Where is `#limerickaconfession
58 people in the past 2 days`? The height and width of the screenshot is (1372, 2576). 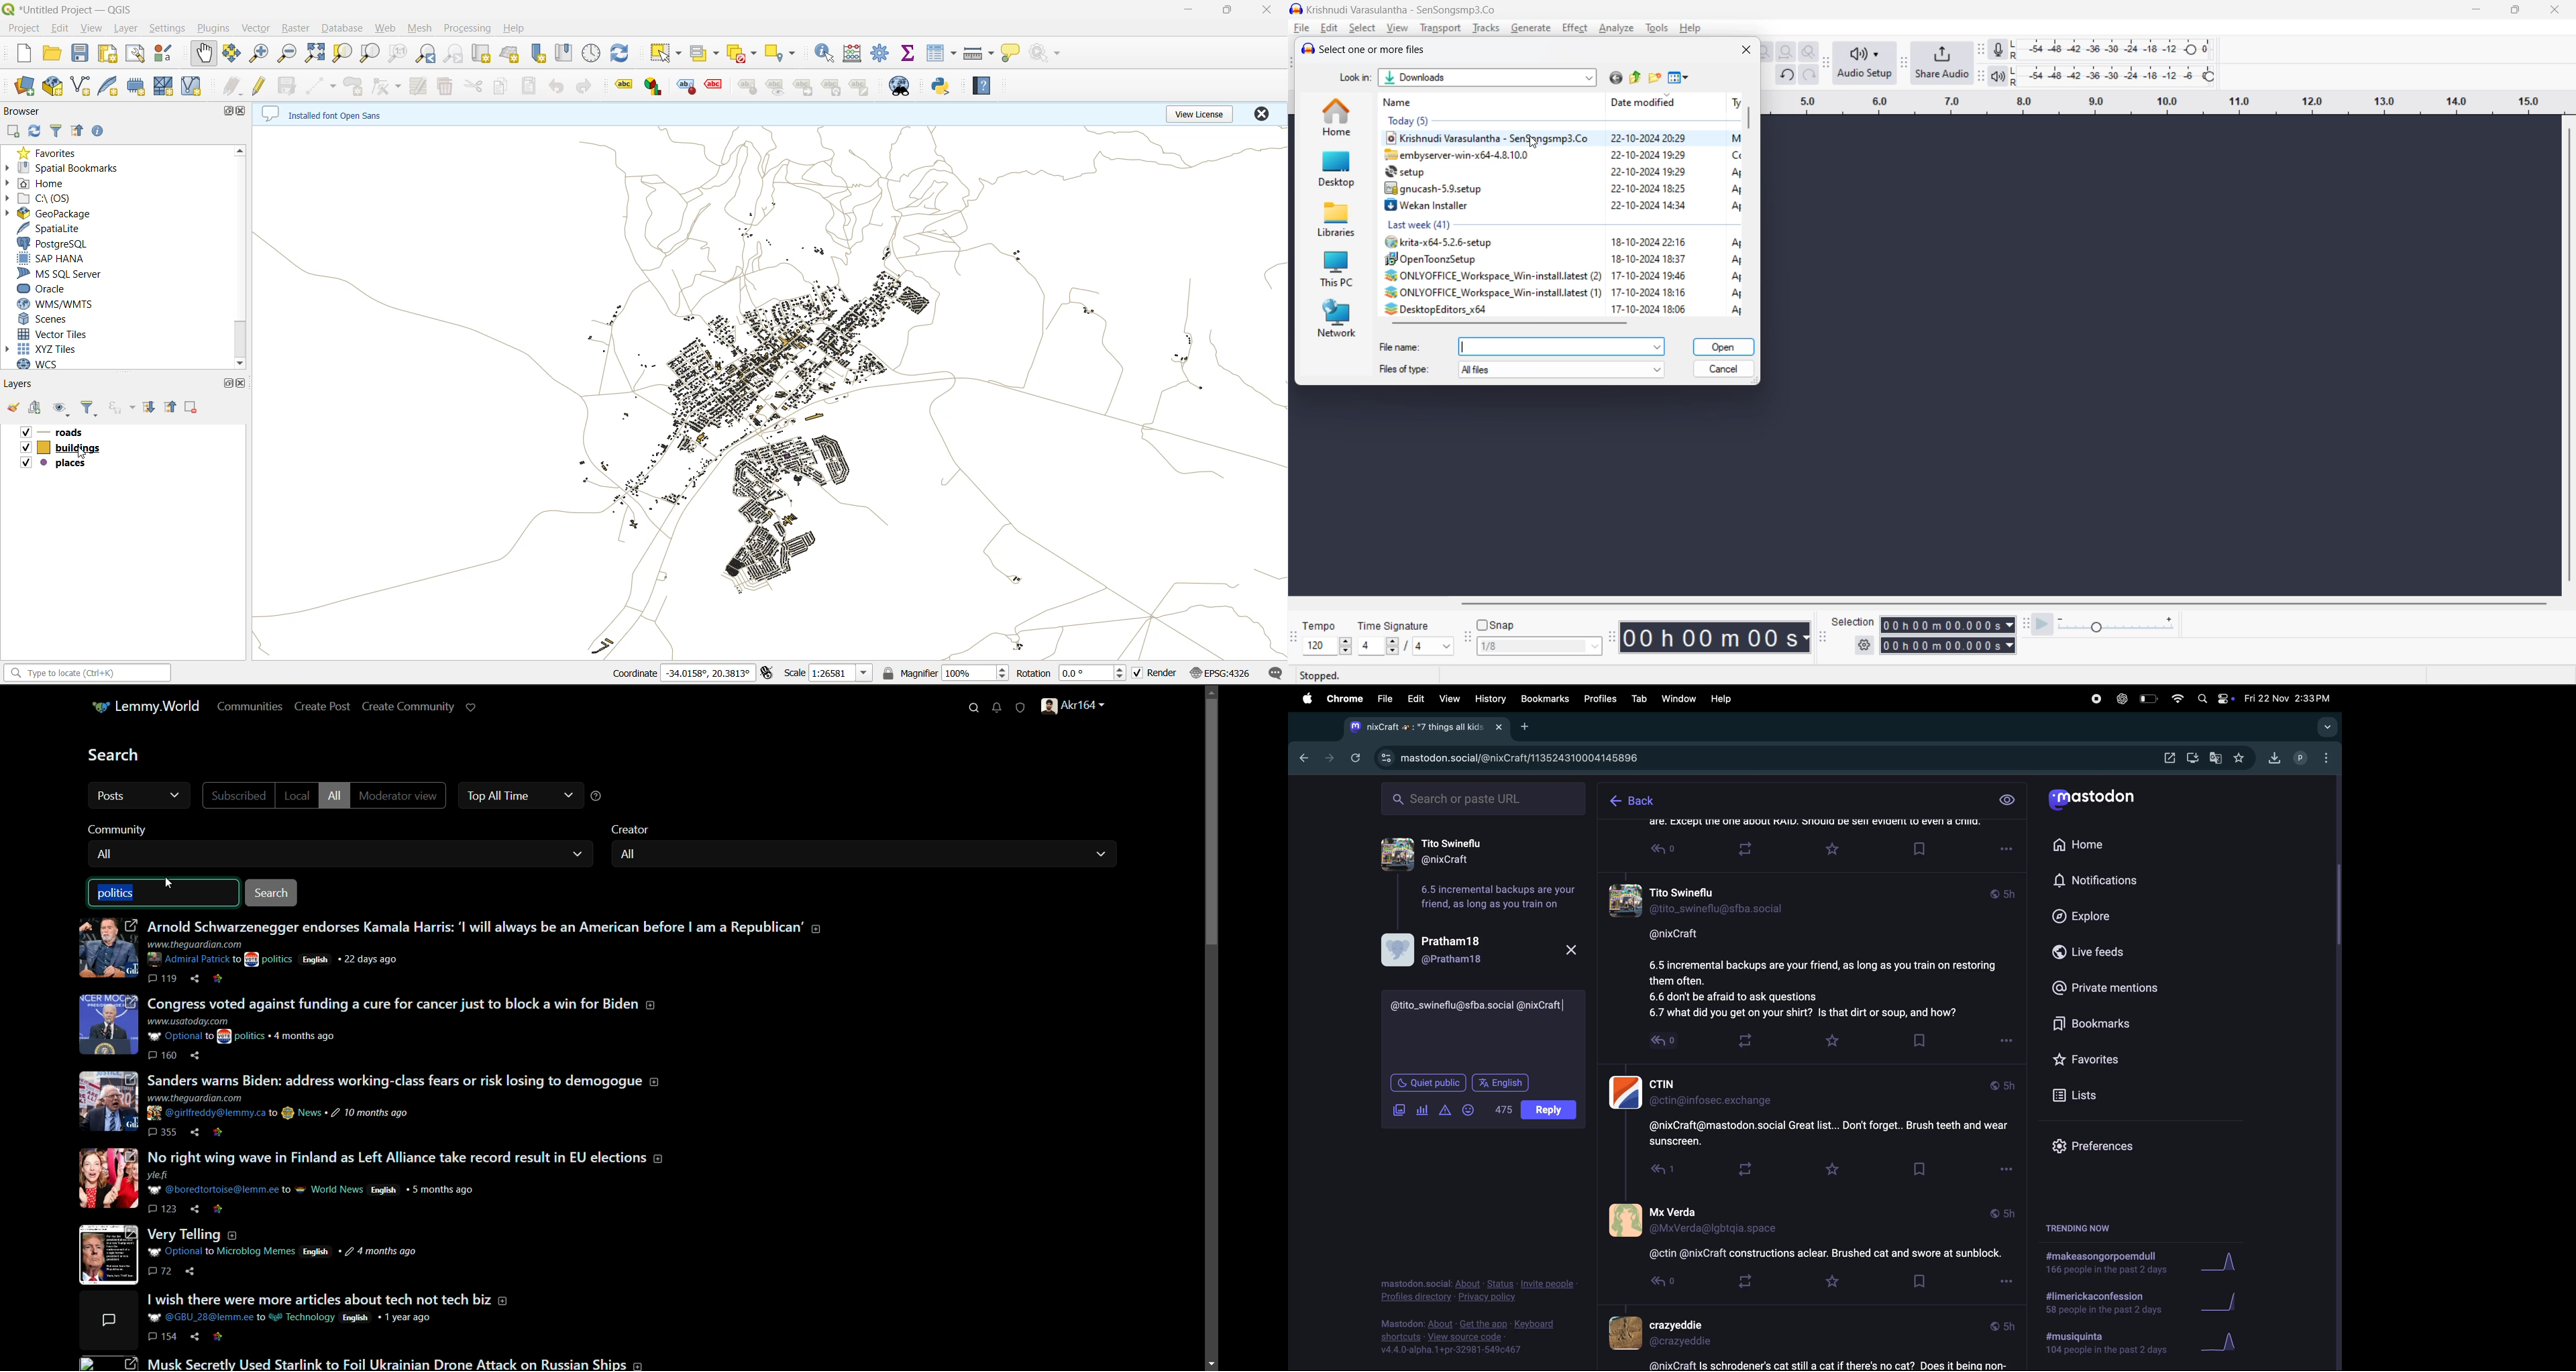 #limerickaconfession
58 people in the past 2 days is located at coordinates (2101, 1304).